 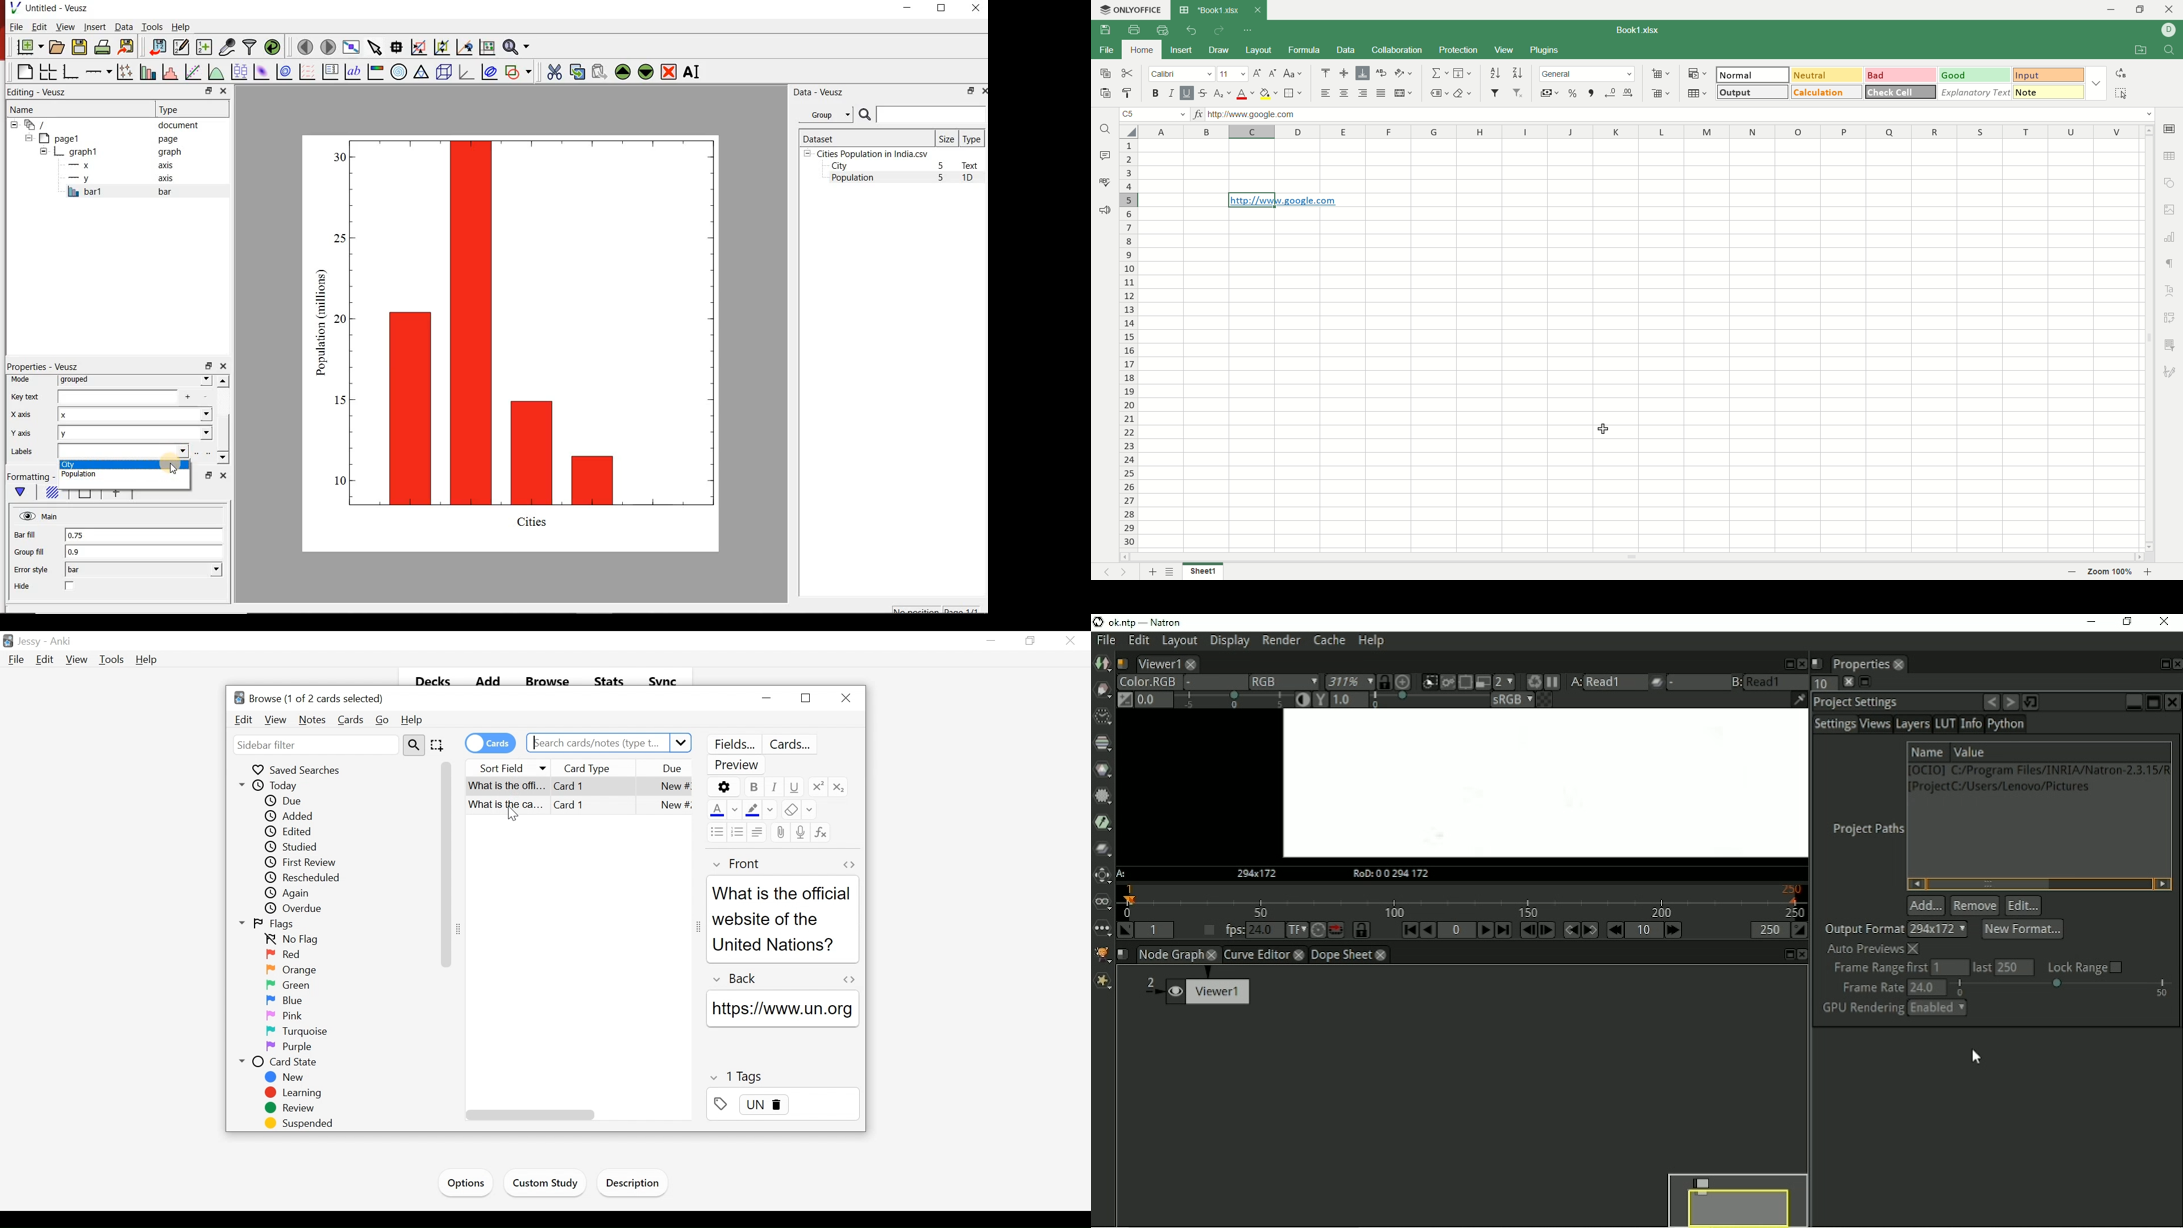 I want to click on Import Files, so click(x=636, y=1185).